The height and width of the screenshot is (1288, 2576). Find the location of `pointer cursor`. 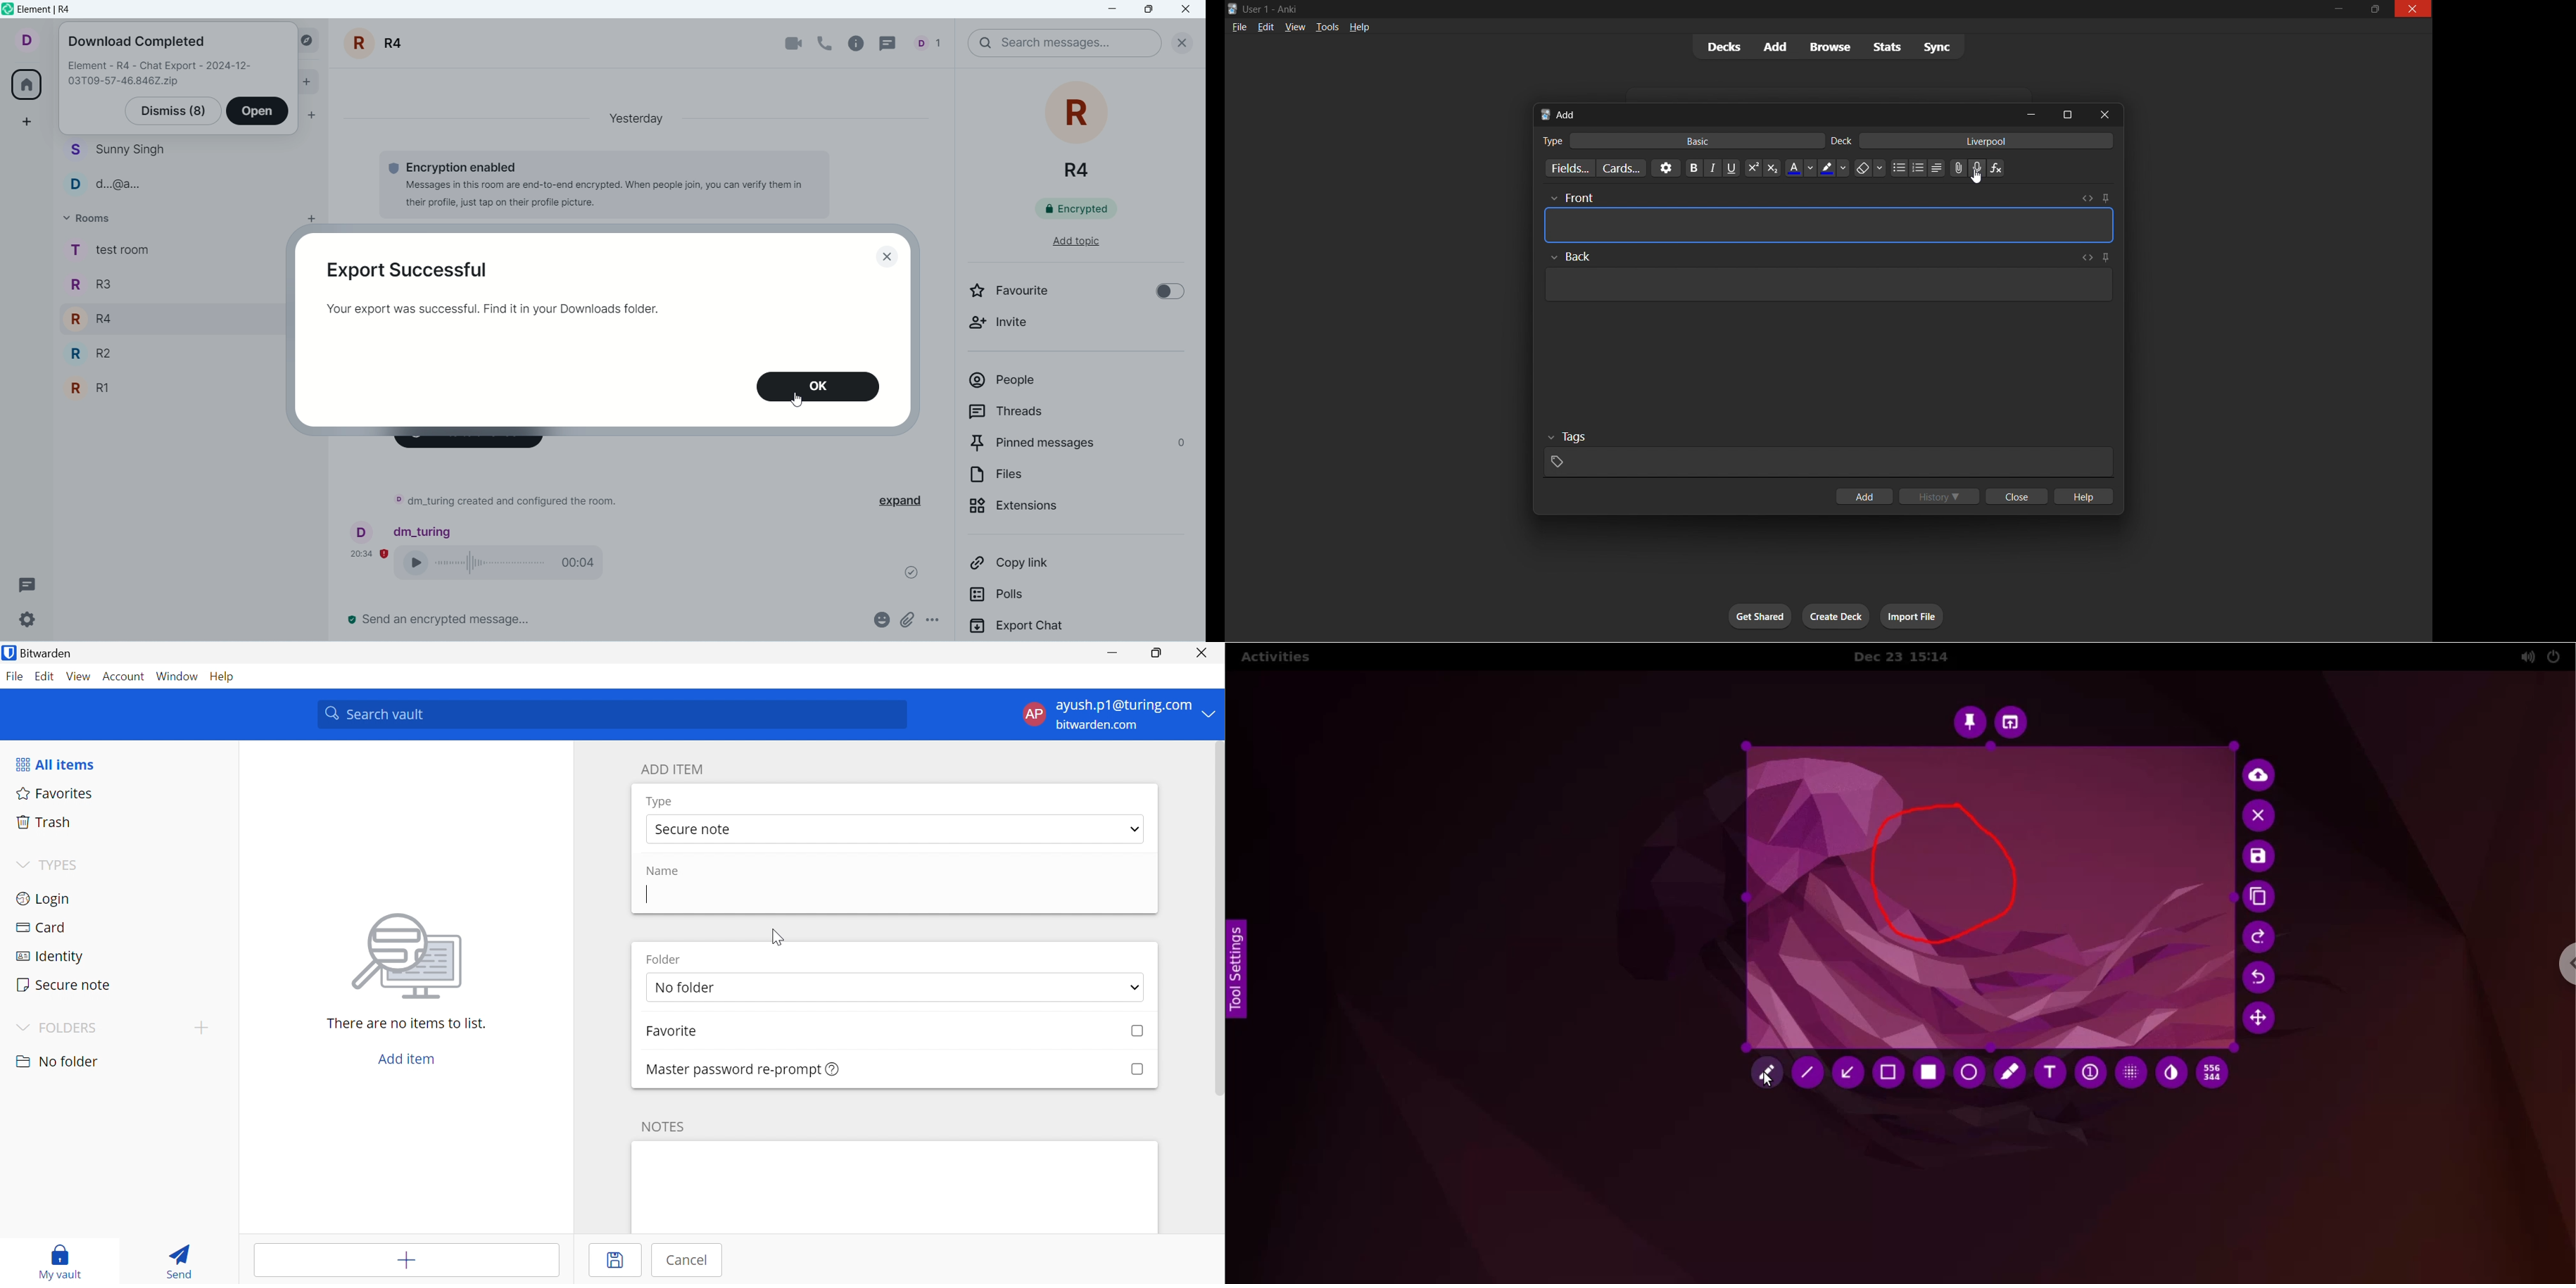

pointer cursor is located at coordinates (799, 402).